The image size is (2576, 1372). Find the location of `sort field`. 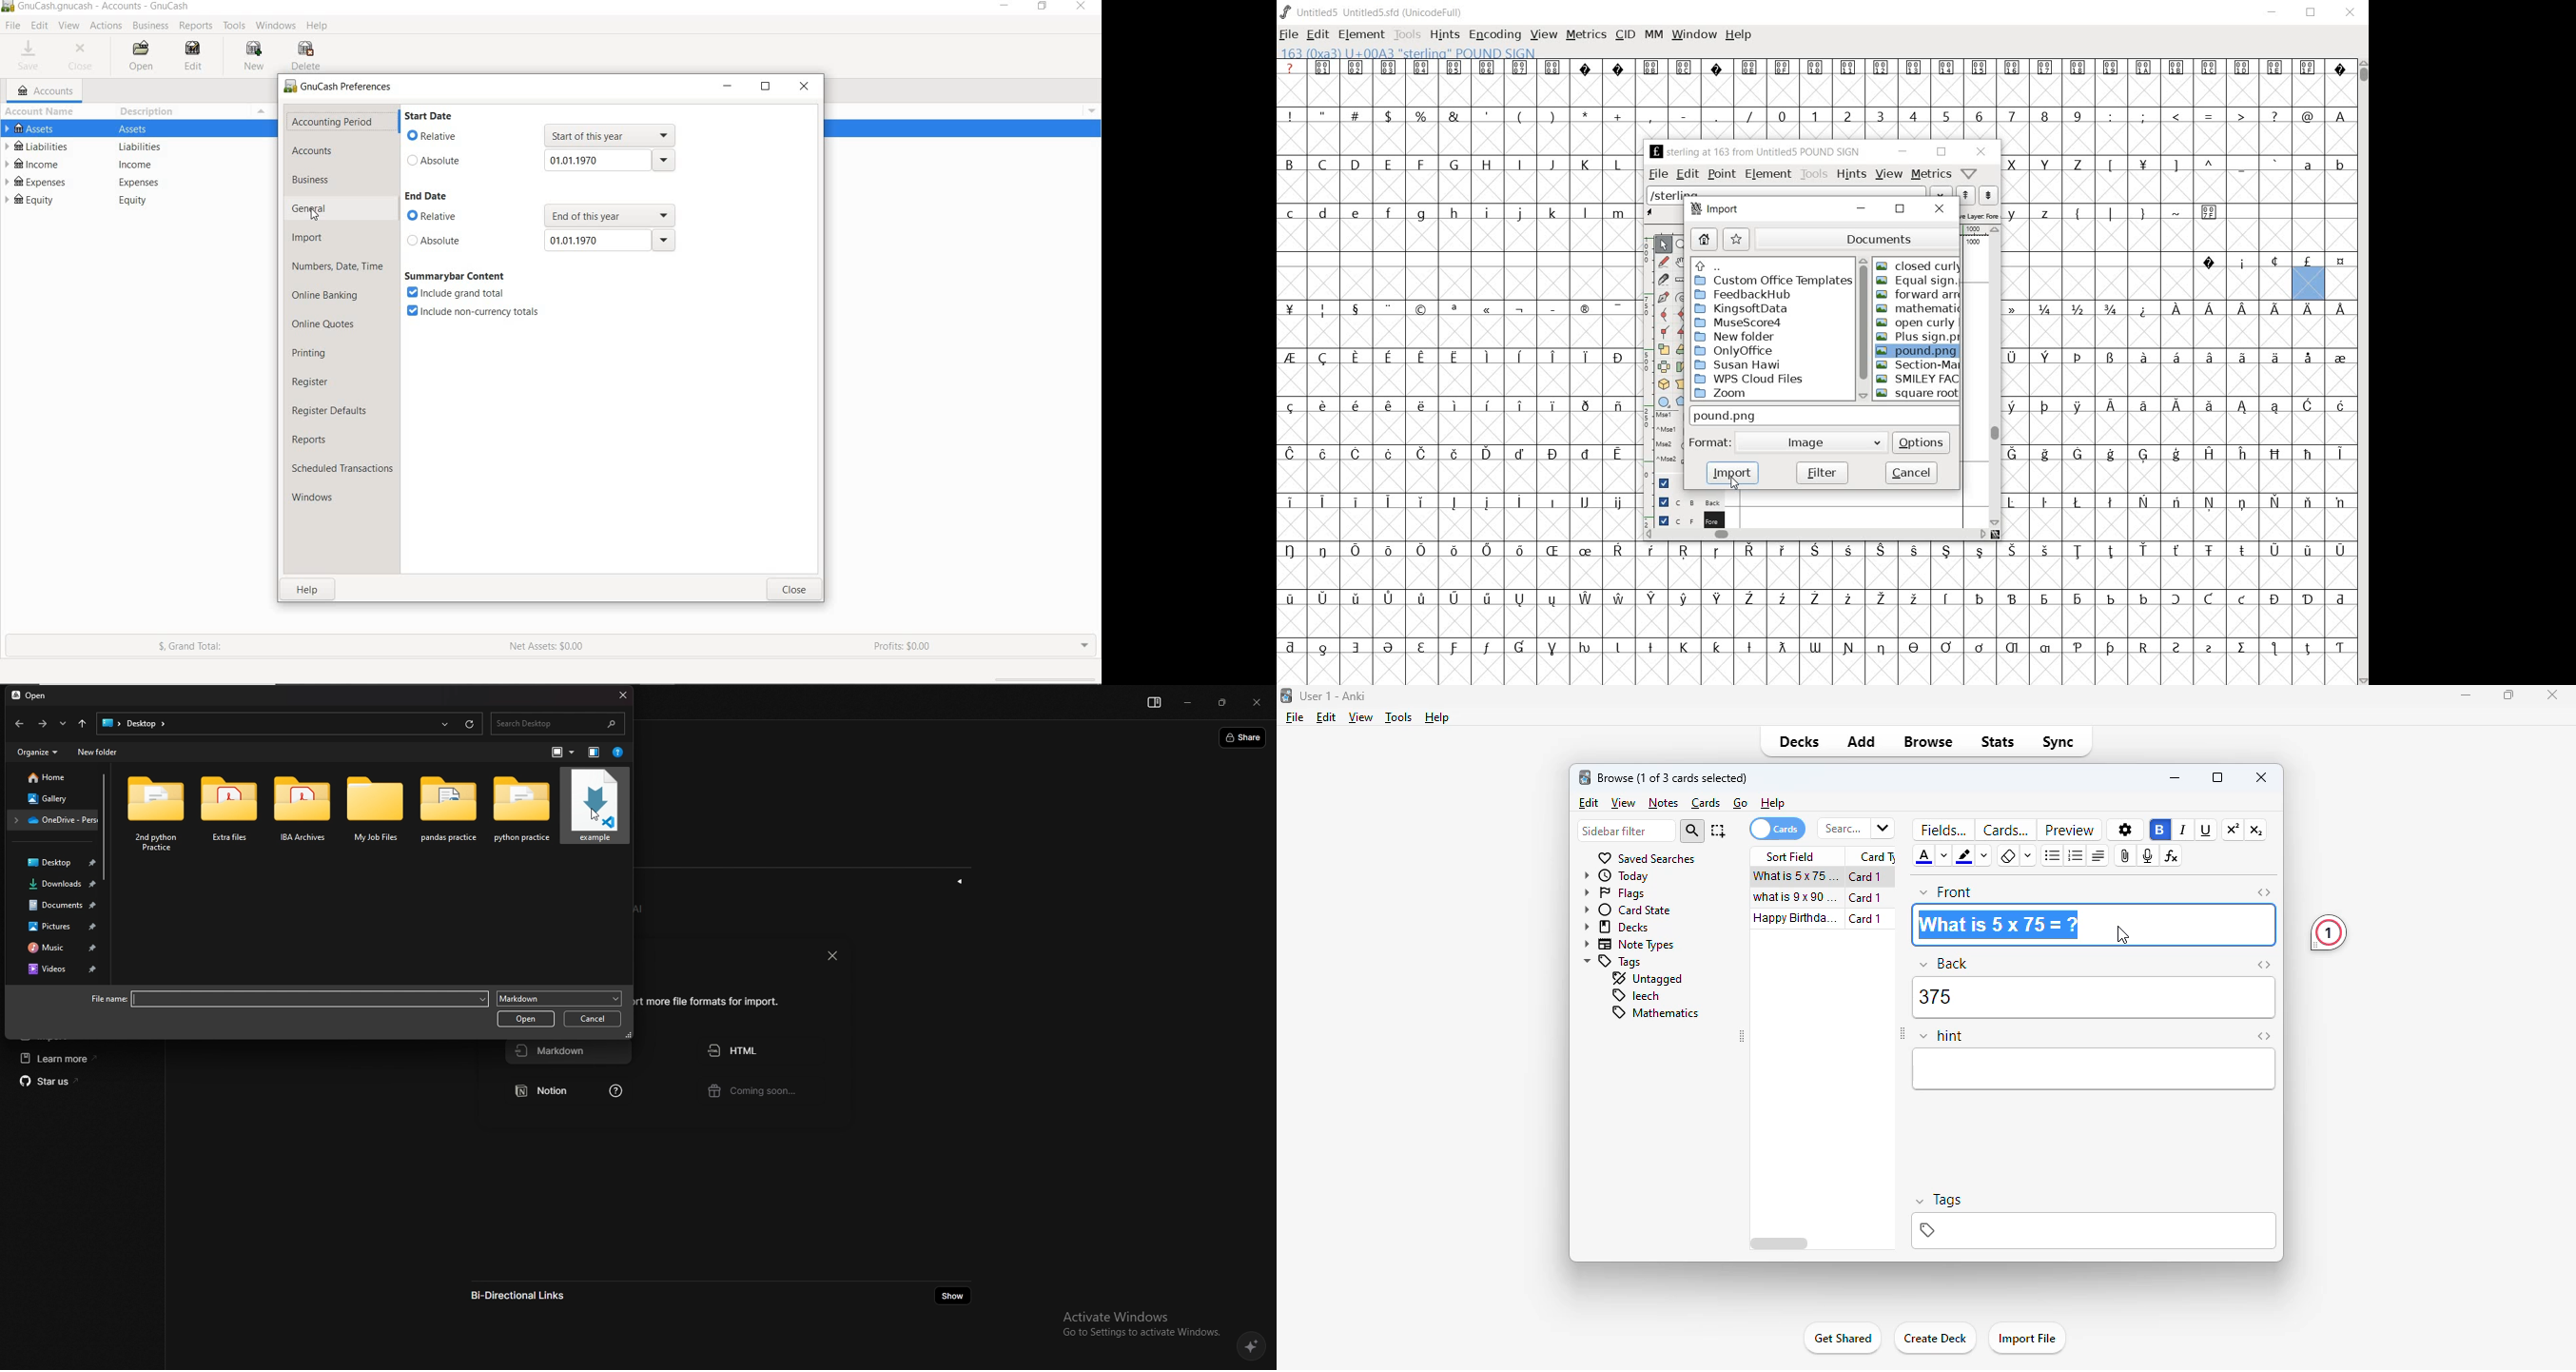

sort field is located at coordinates (1791, 857).